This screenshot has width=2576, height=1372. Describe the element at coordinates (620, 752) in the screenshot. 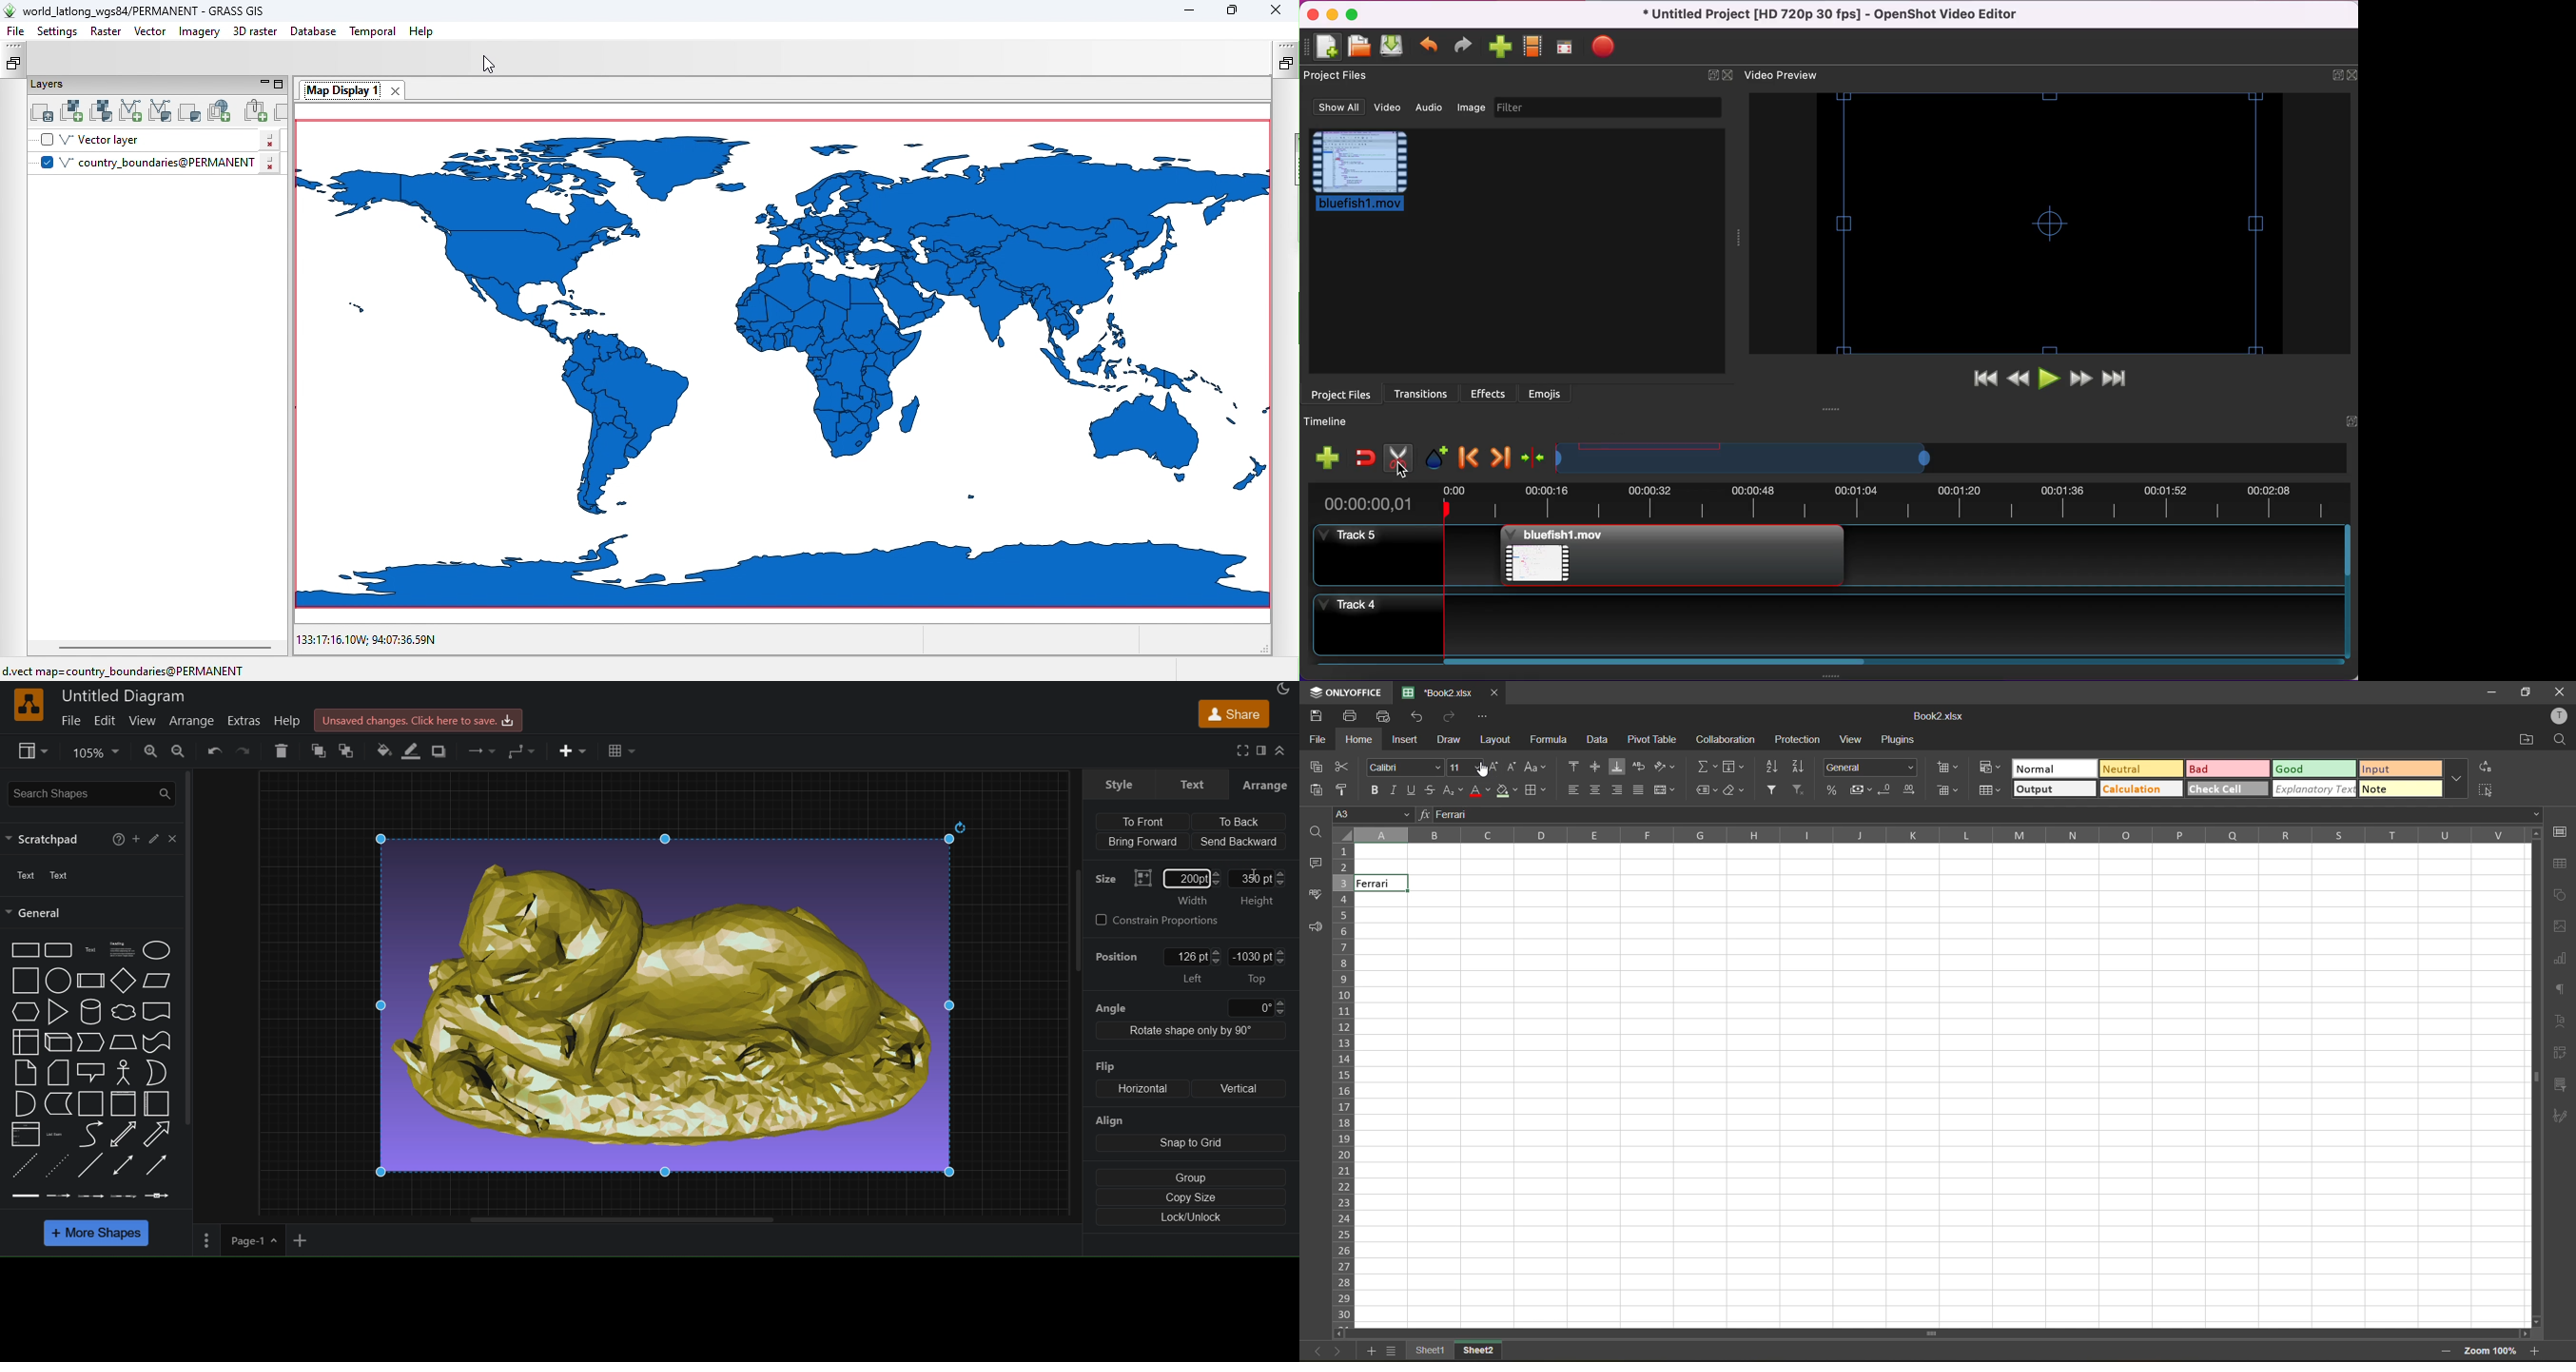

I see `Table` at that location.